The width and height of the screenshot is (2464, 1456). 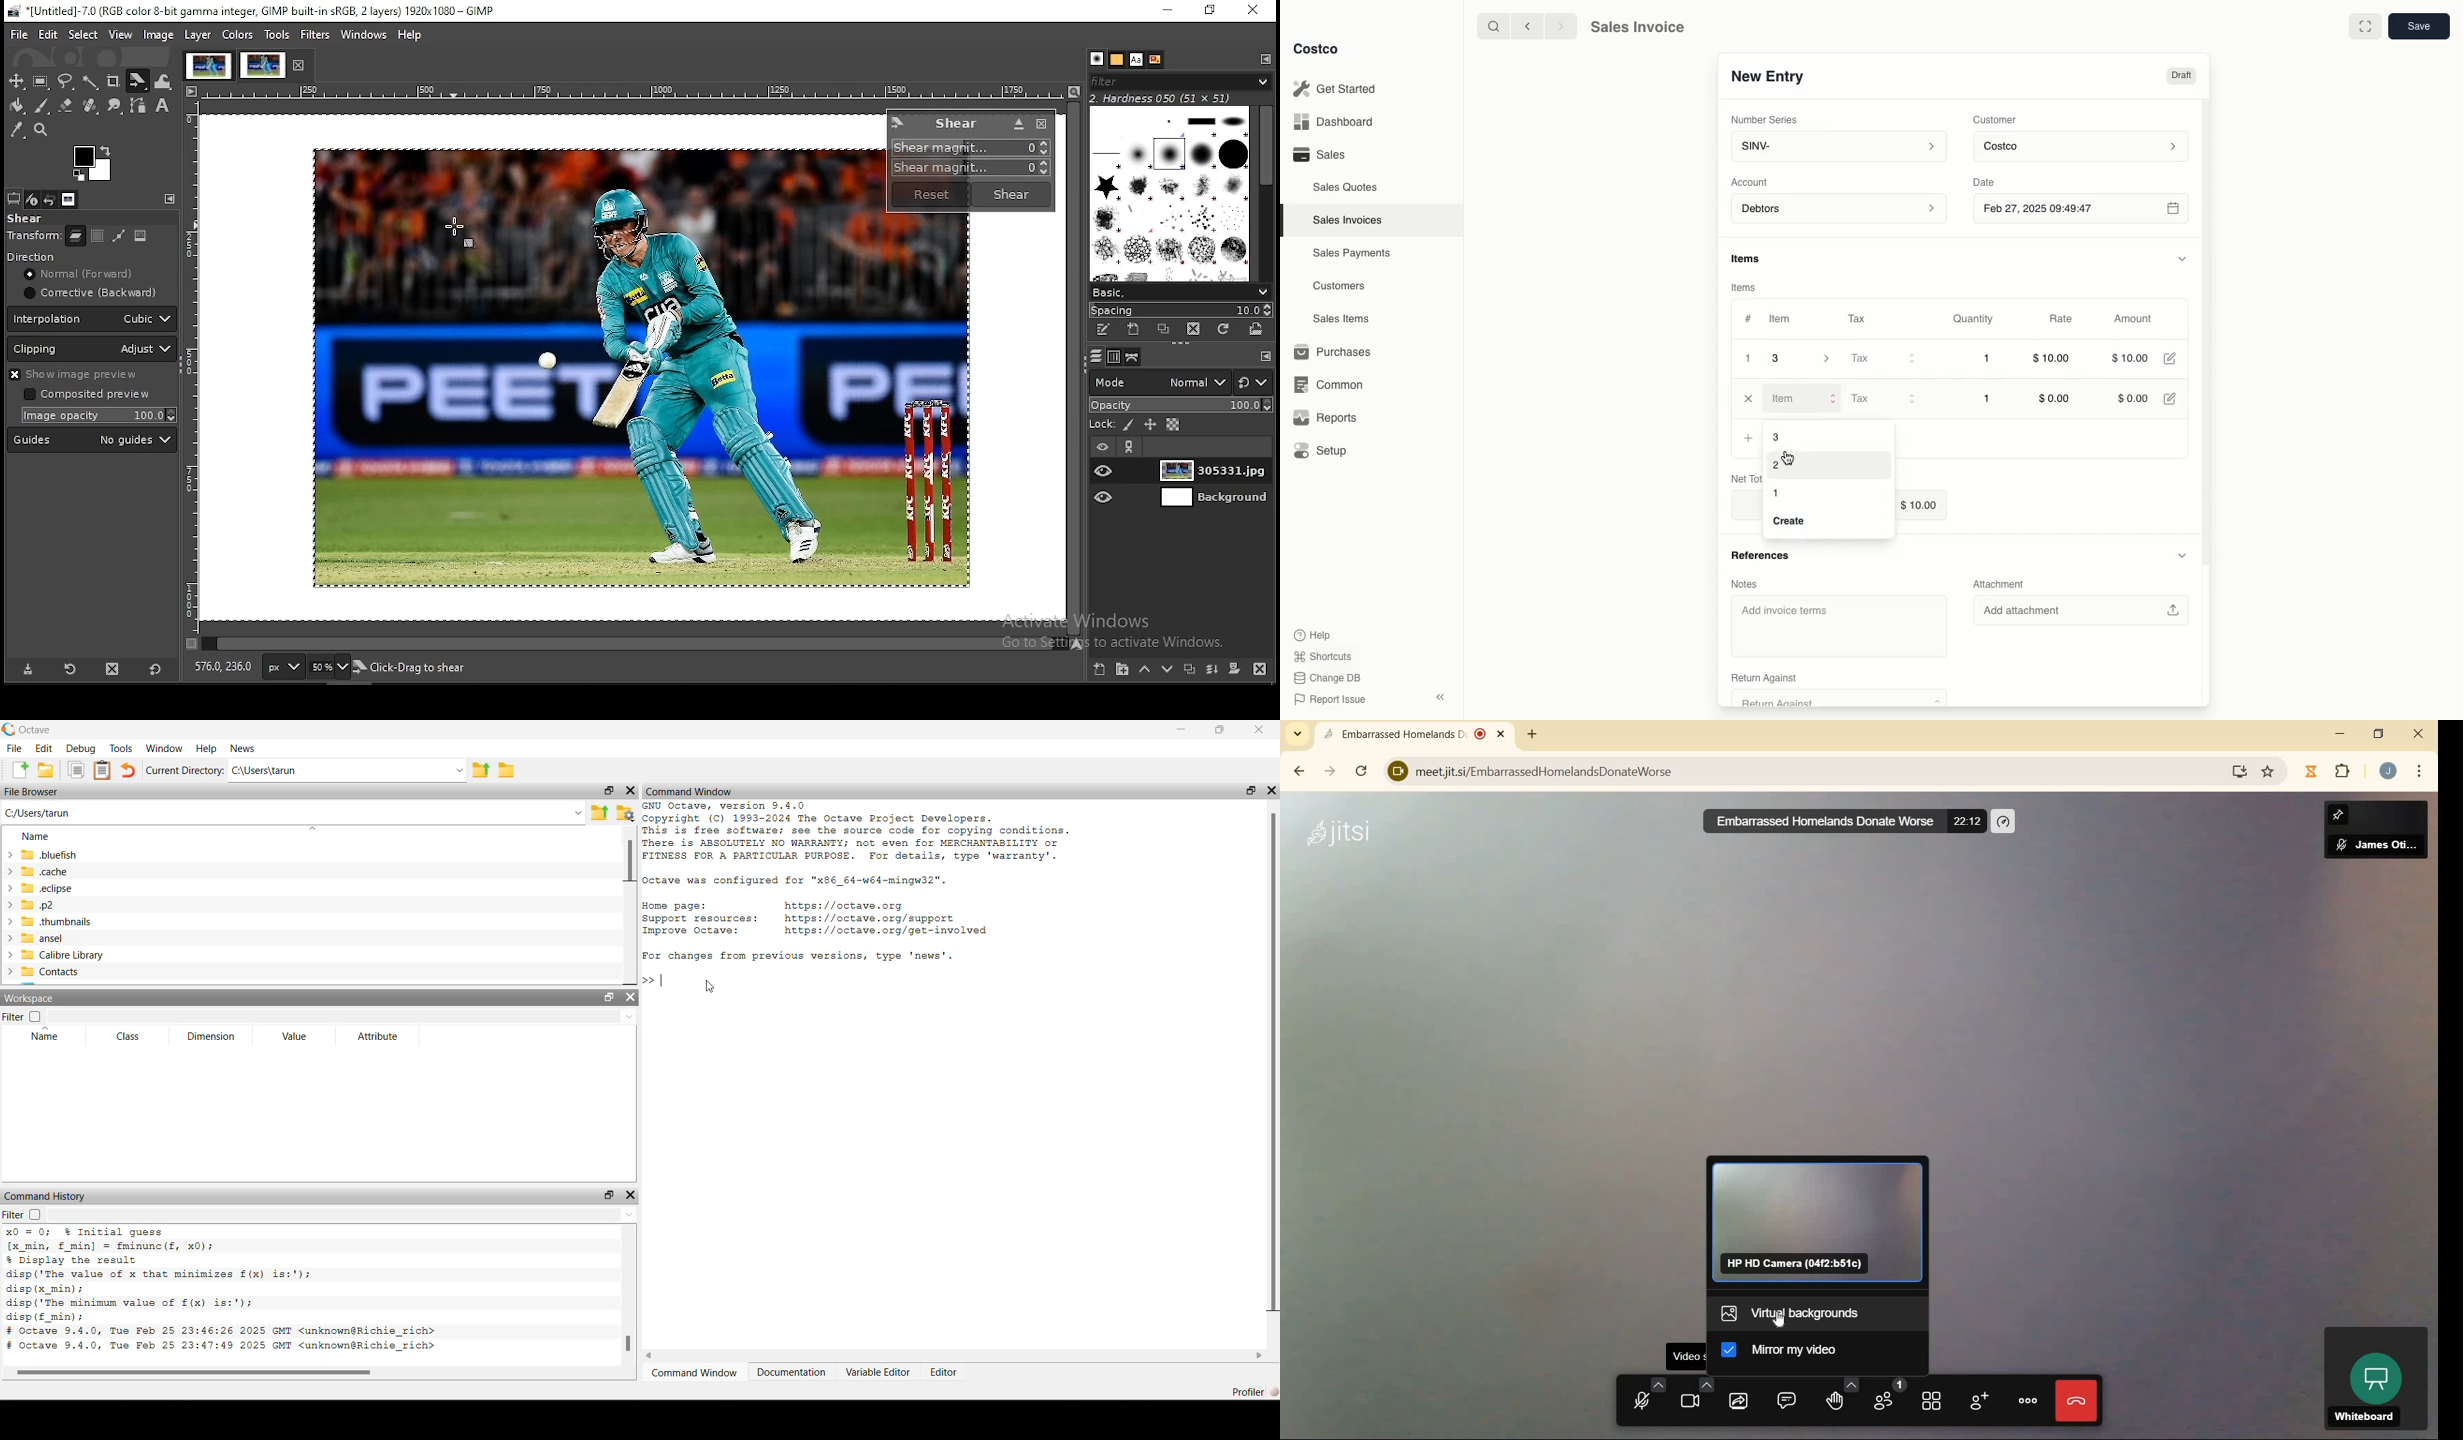 What do you see at coordinates (1924, 503) in the screenshot?
I see `$10.00` at bounding box center [1924, 503].